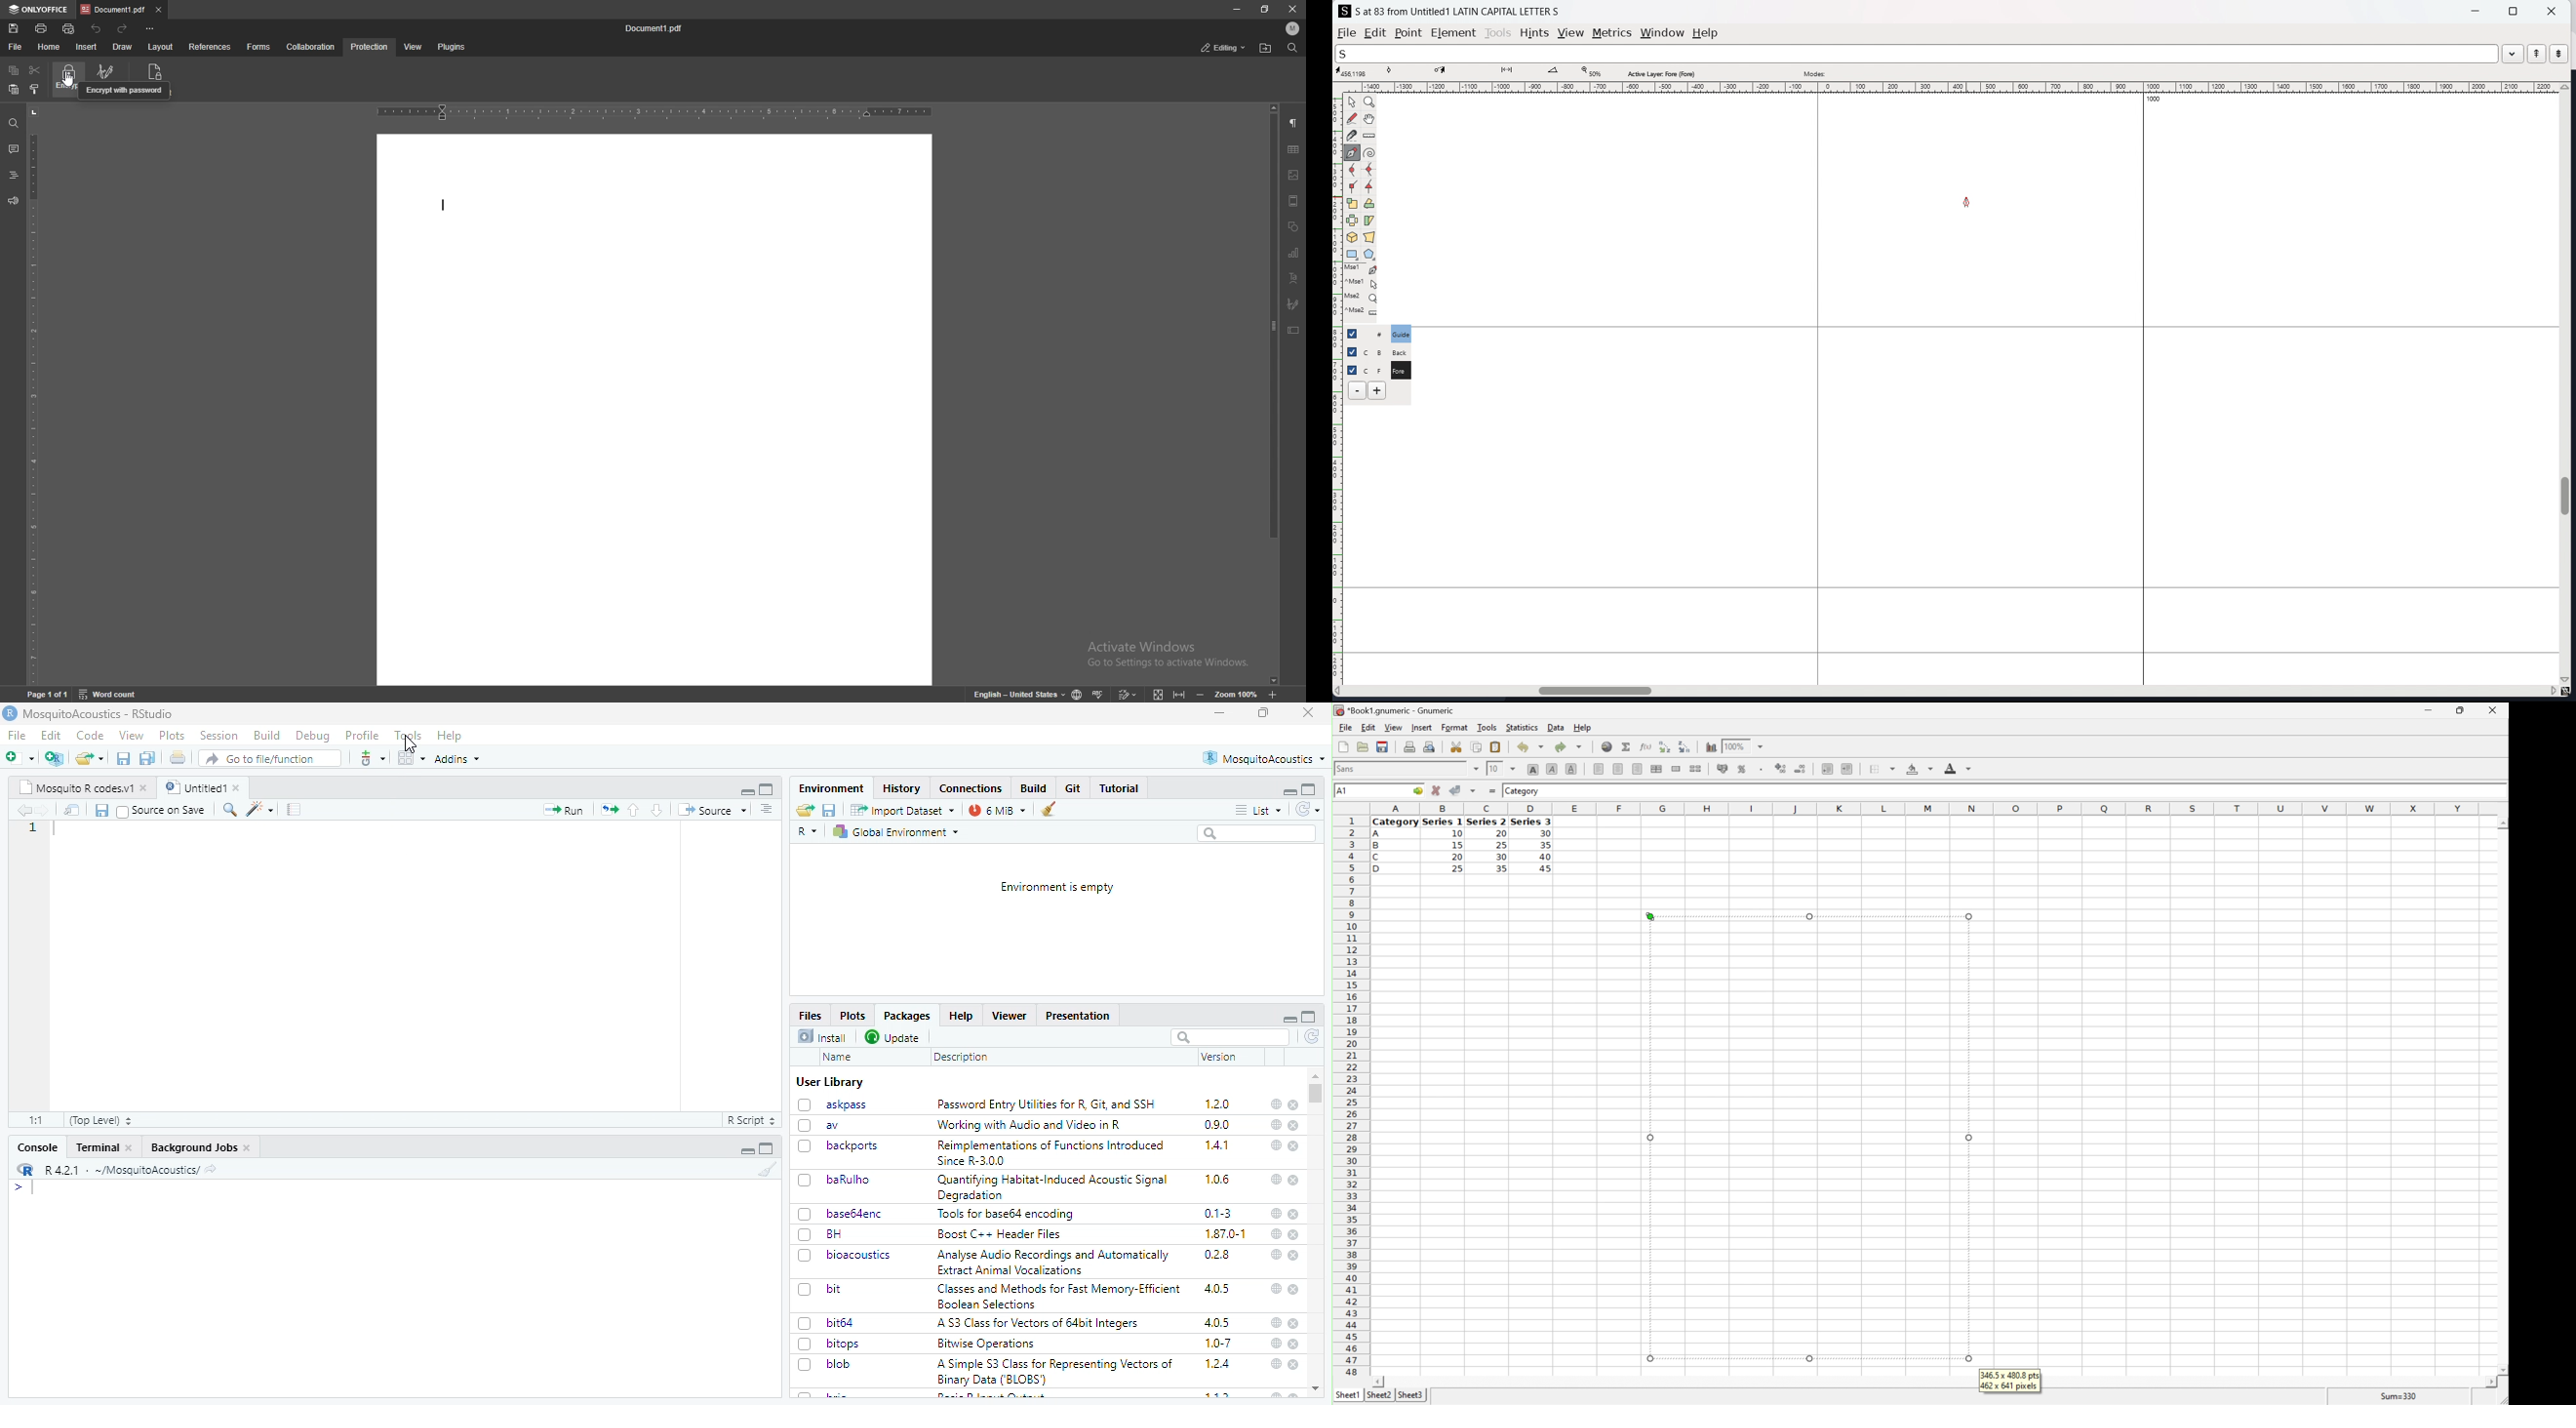 This screenshot has height=1428, width=2576. I want to click on checkbox, so click(808, 1324).